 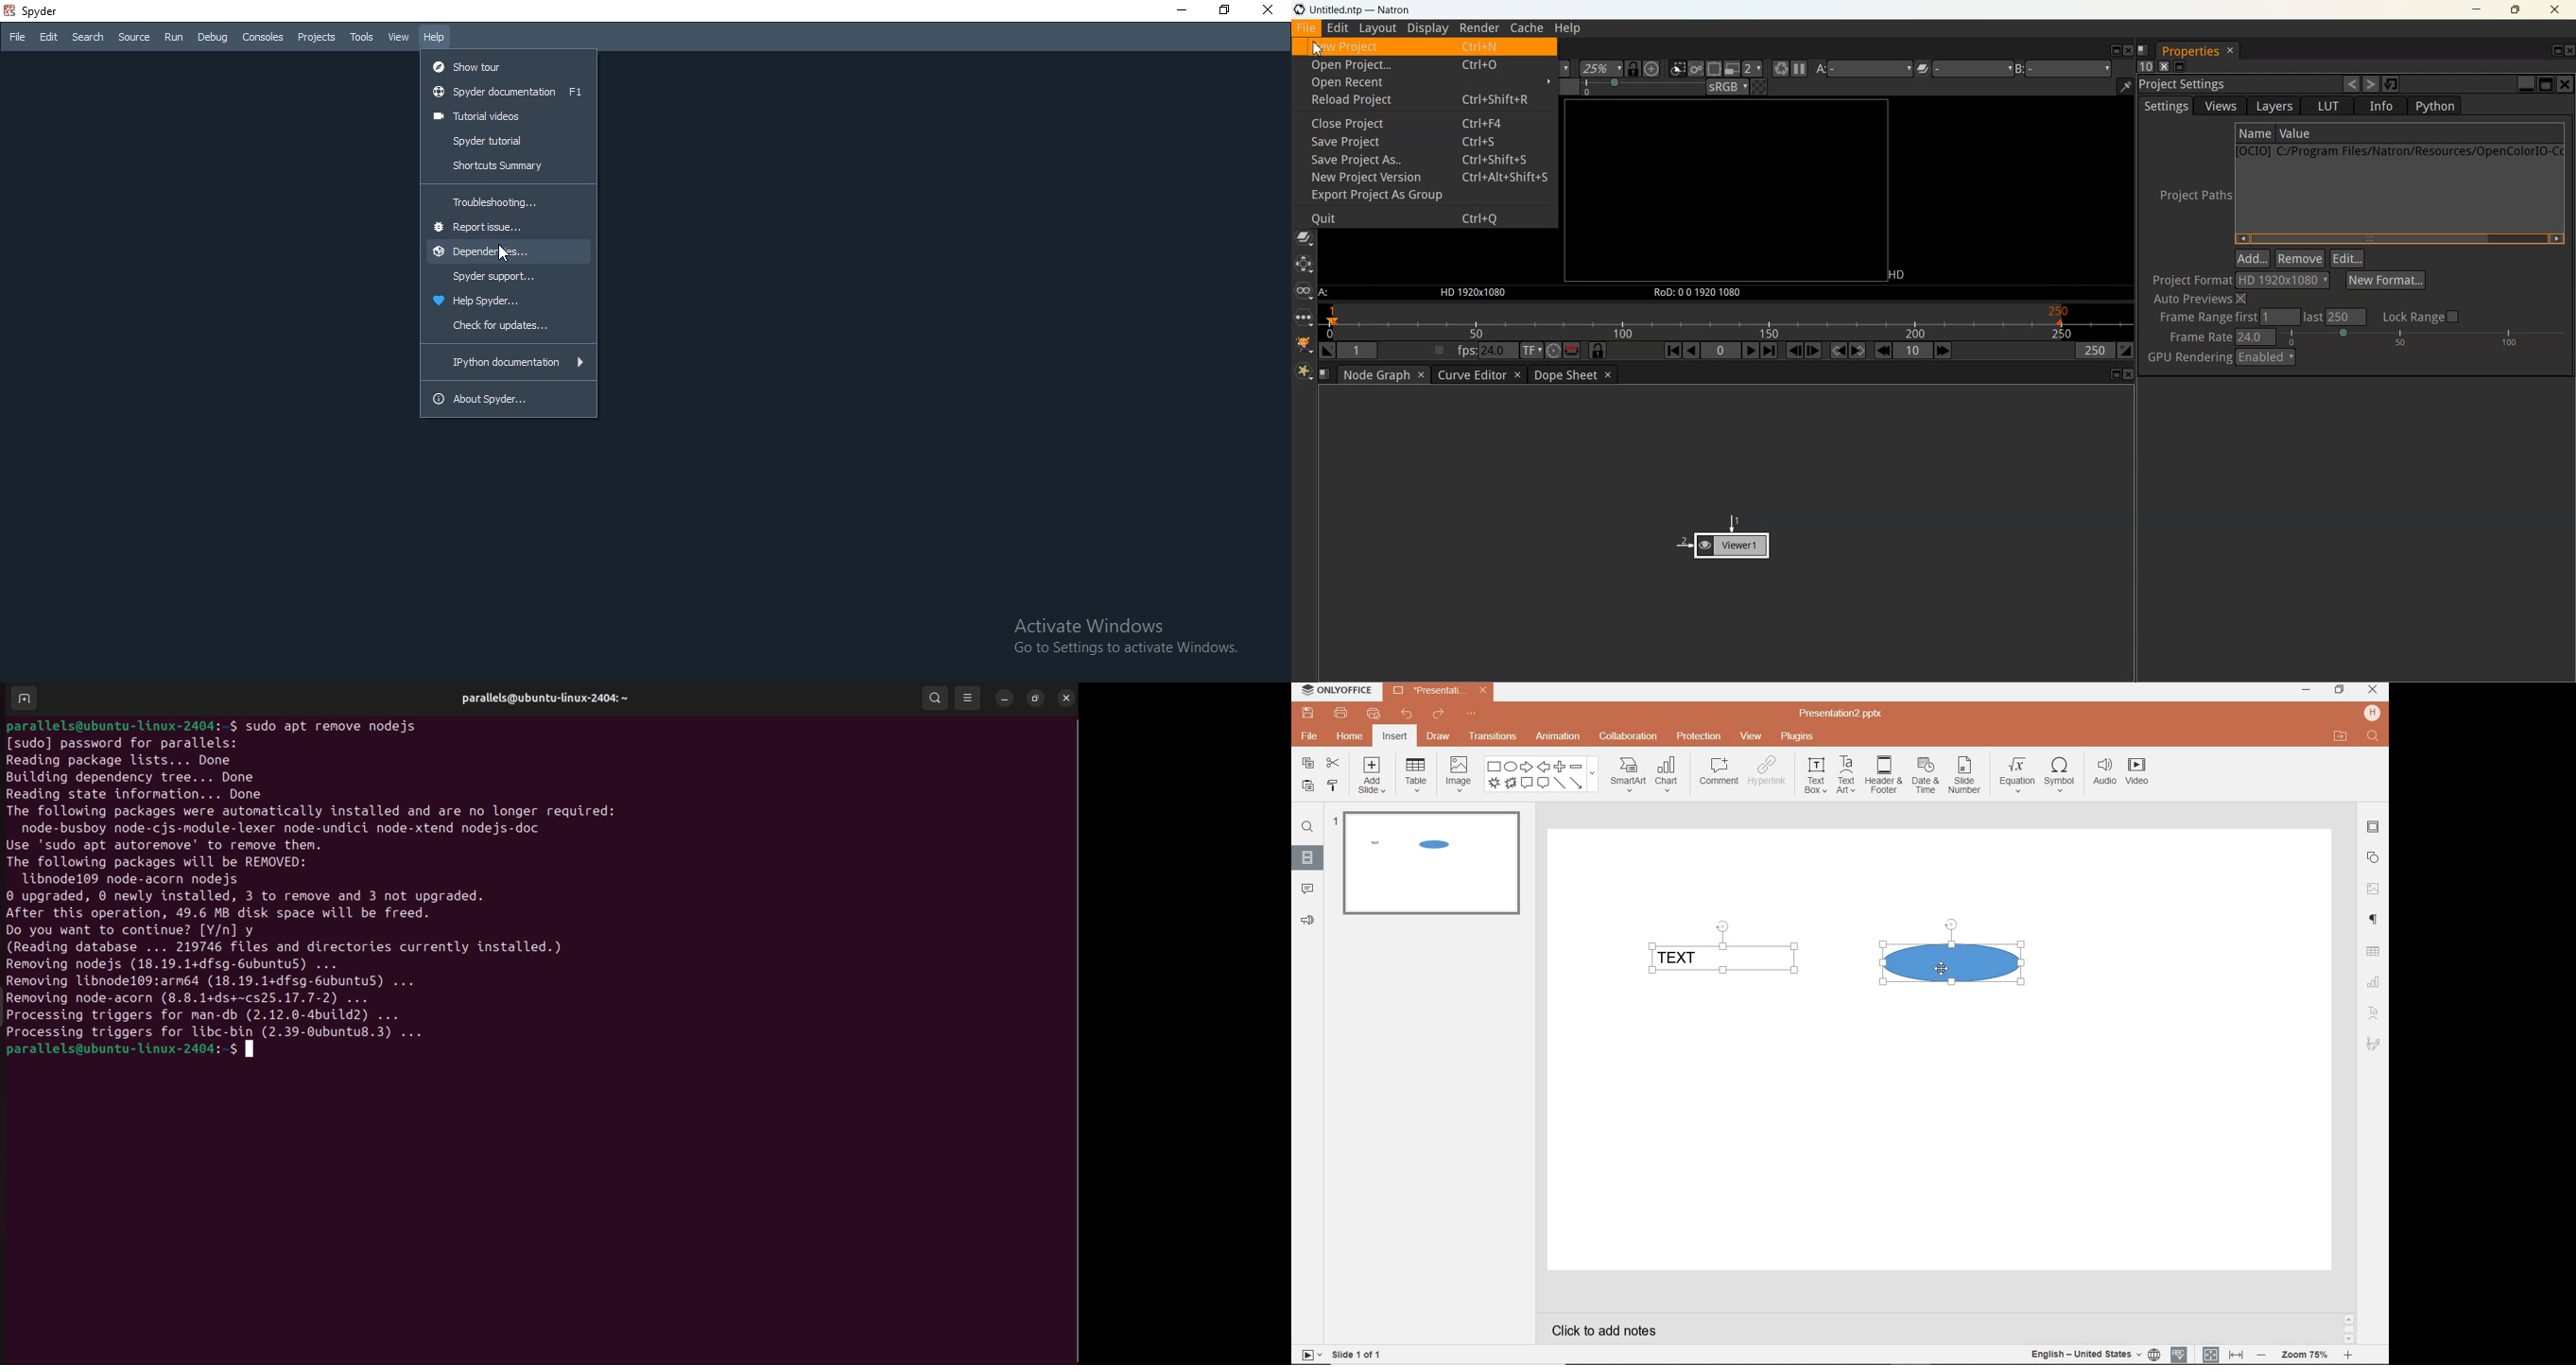 What do you see at coordinates (508, 202) in the screenshot?
I see `troubleshooting` at bounding box center [508, 202].